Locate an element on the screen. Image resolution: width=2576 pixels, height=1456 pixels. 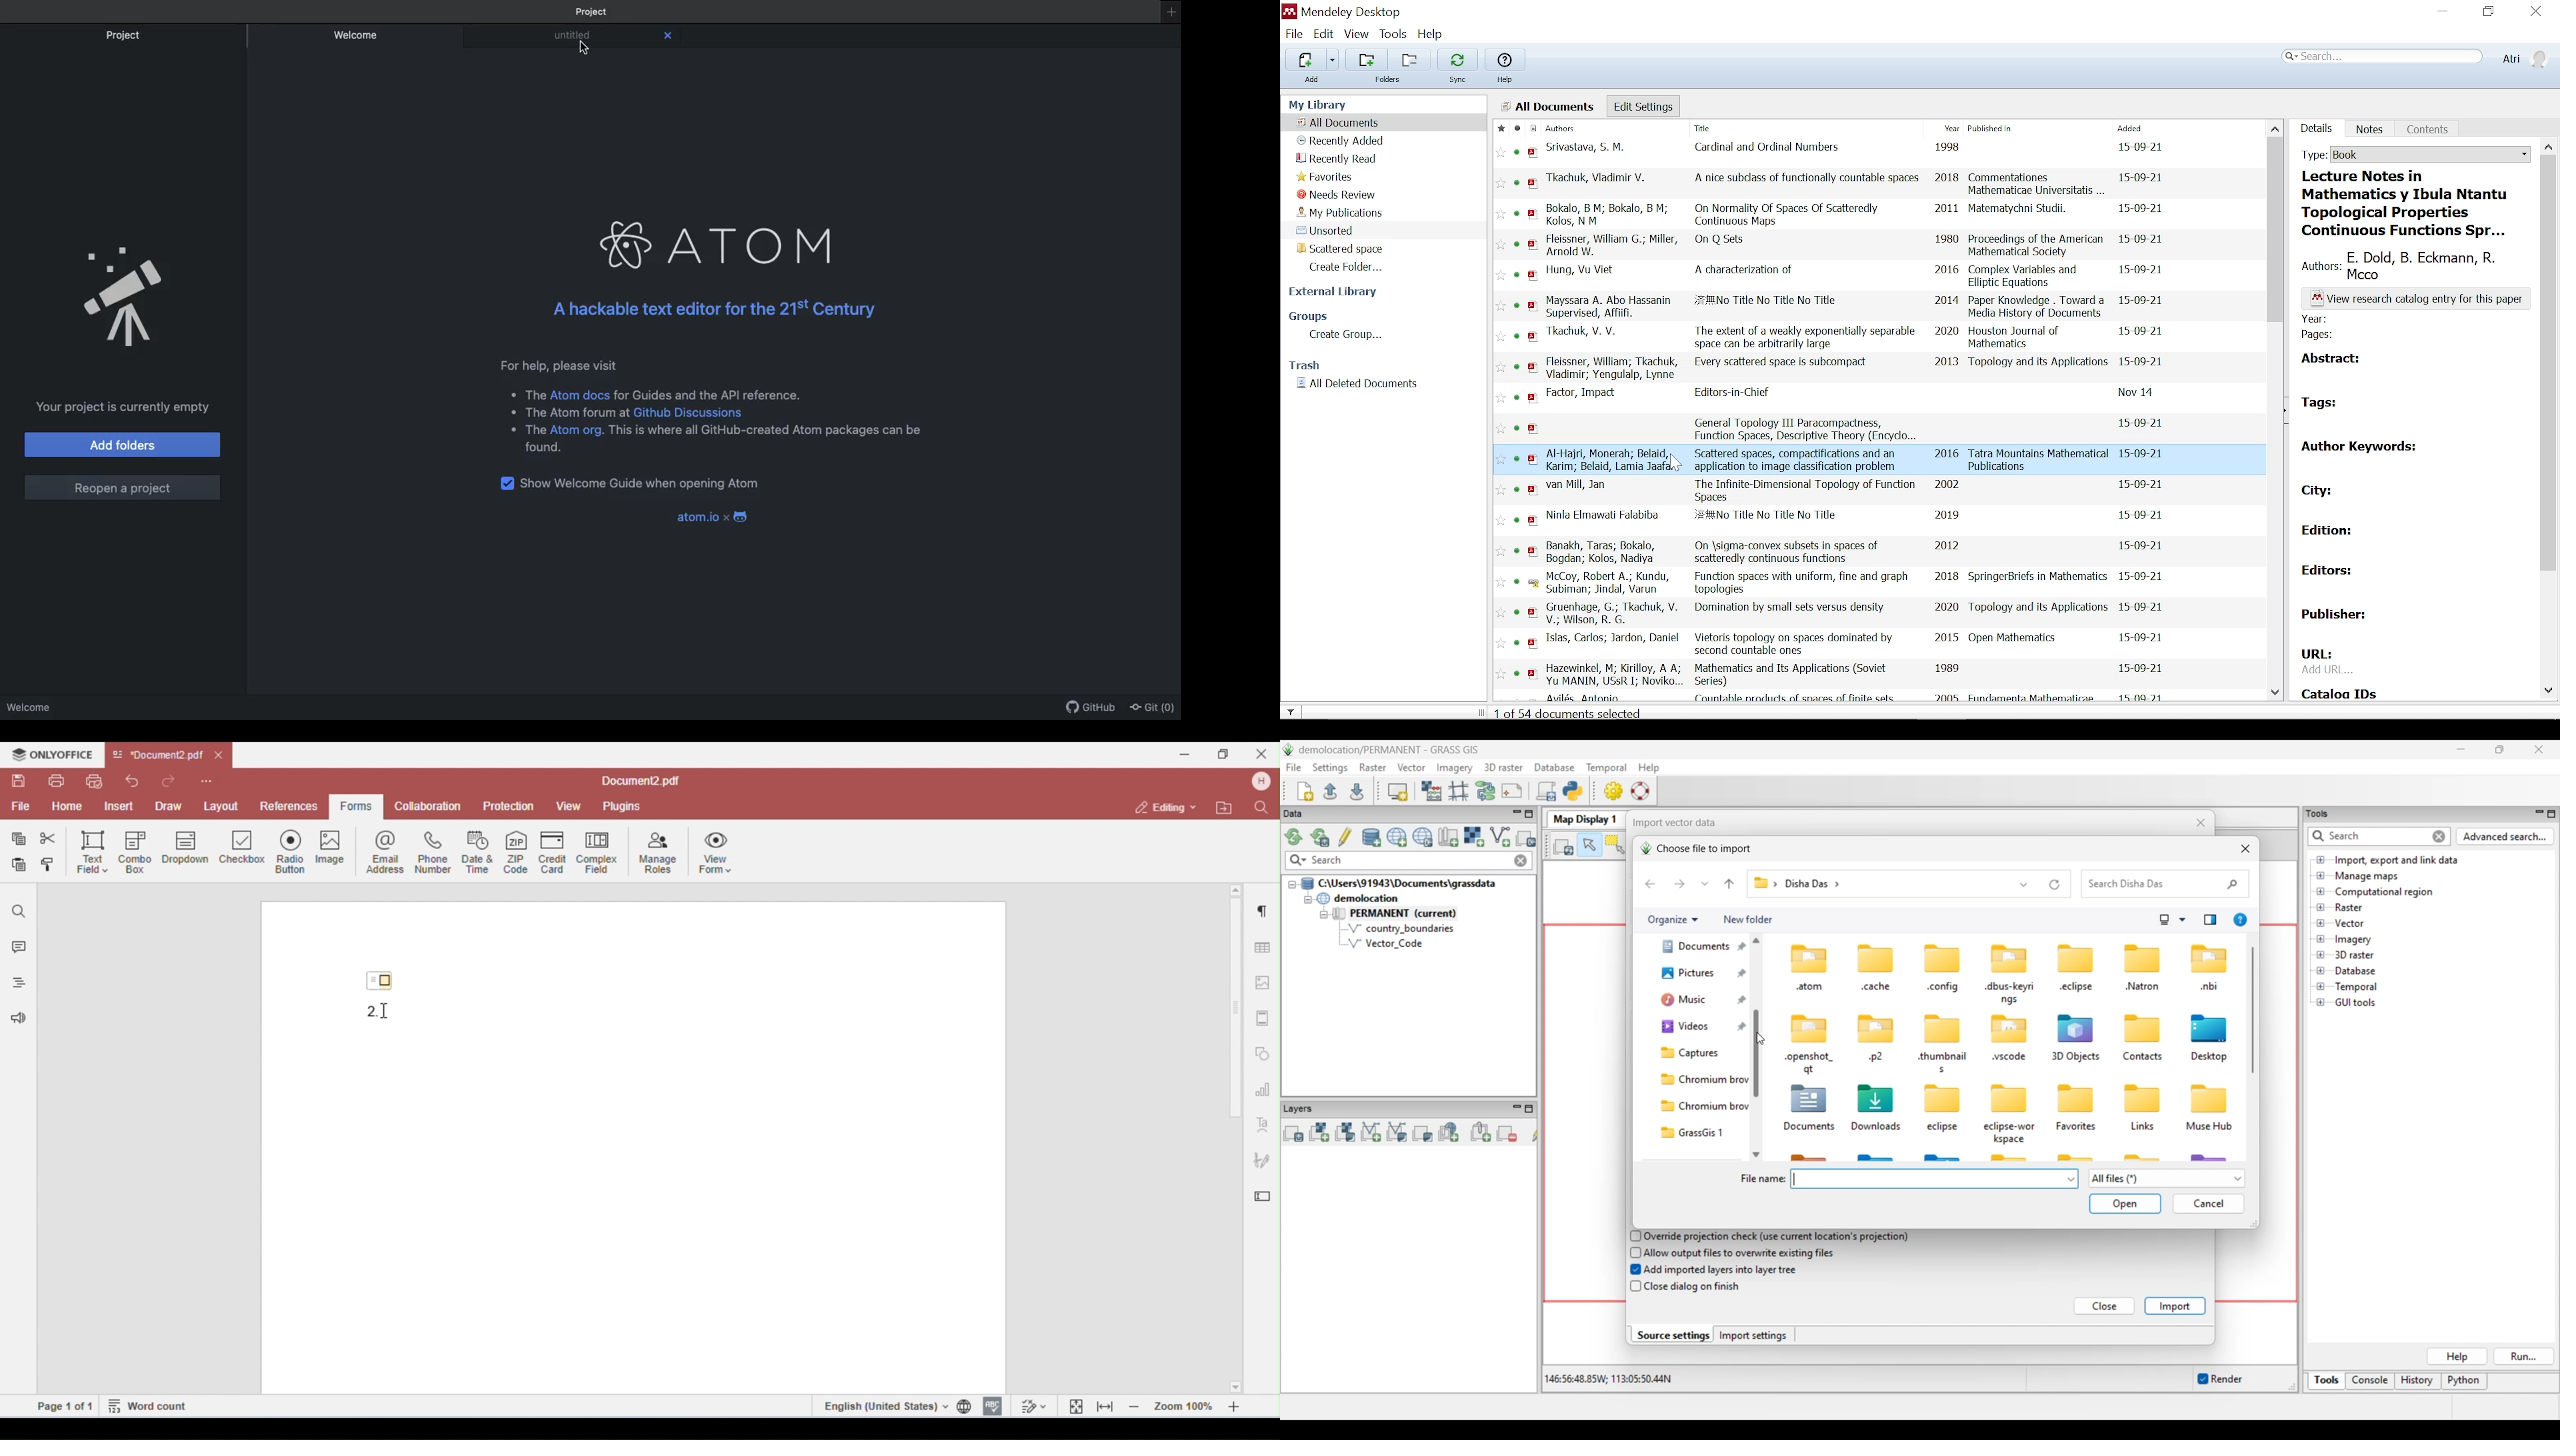
authors is located at coordinates (1613, 638).